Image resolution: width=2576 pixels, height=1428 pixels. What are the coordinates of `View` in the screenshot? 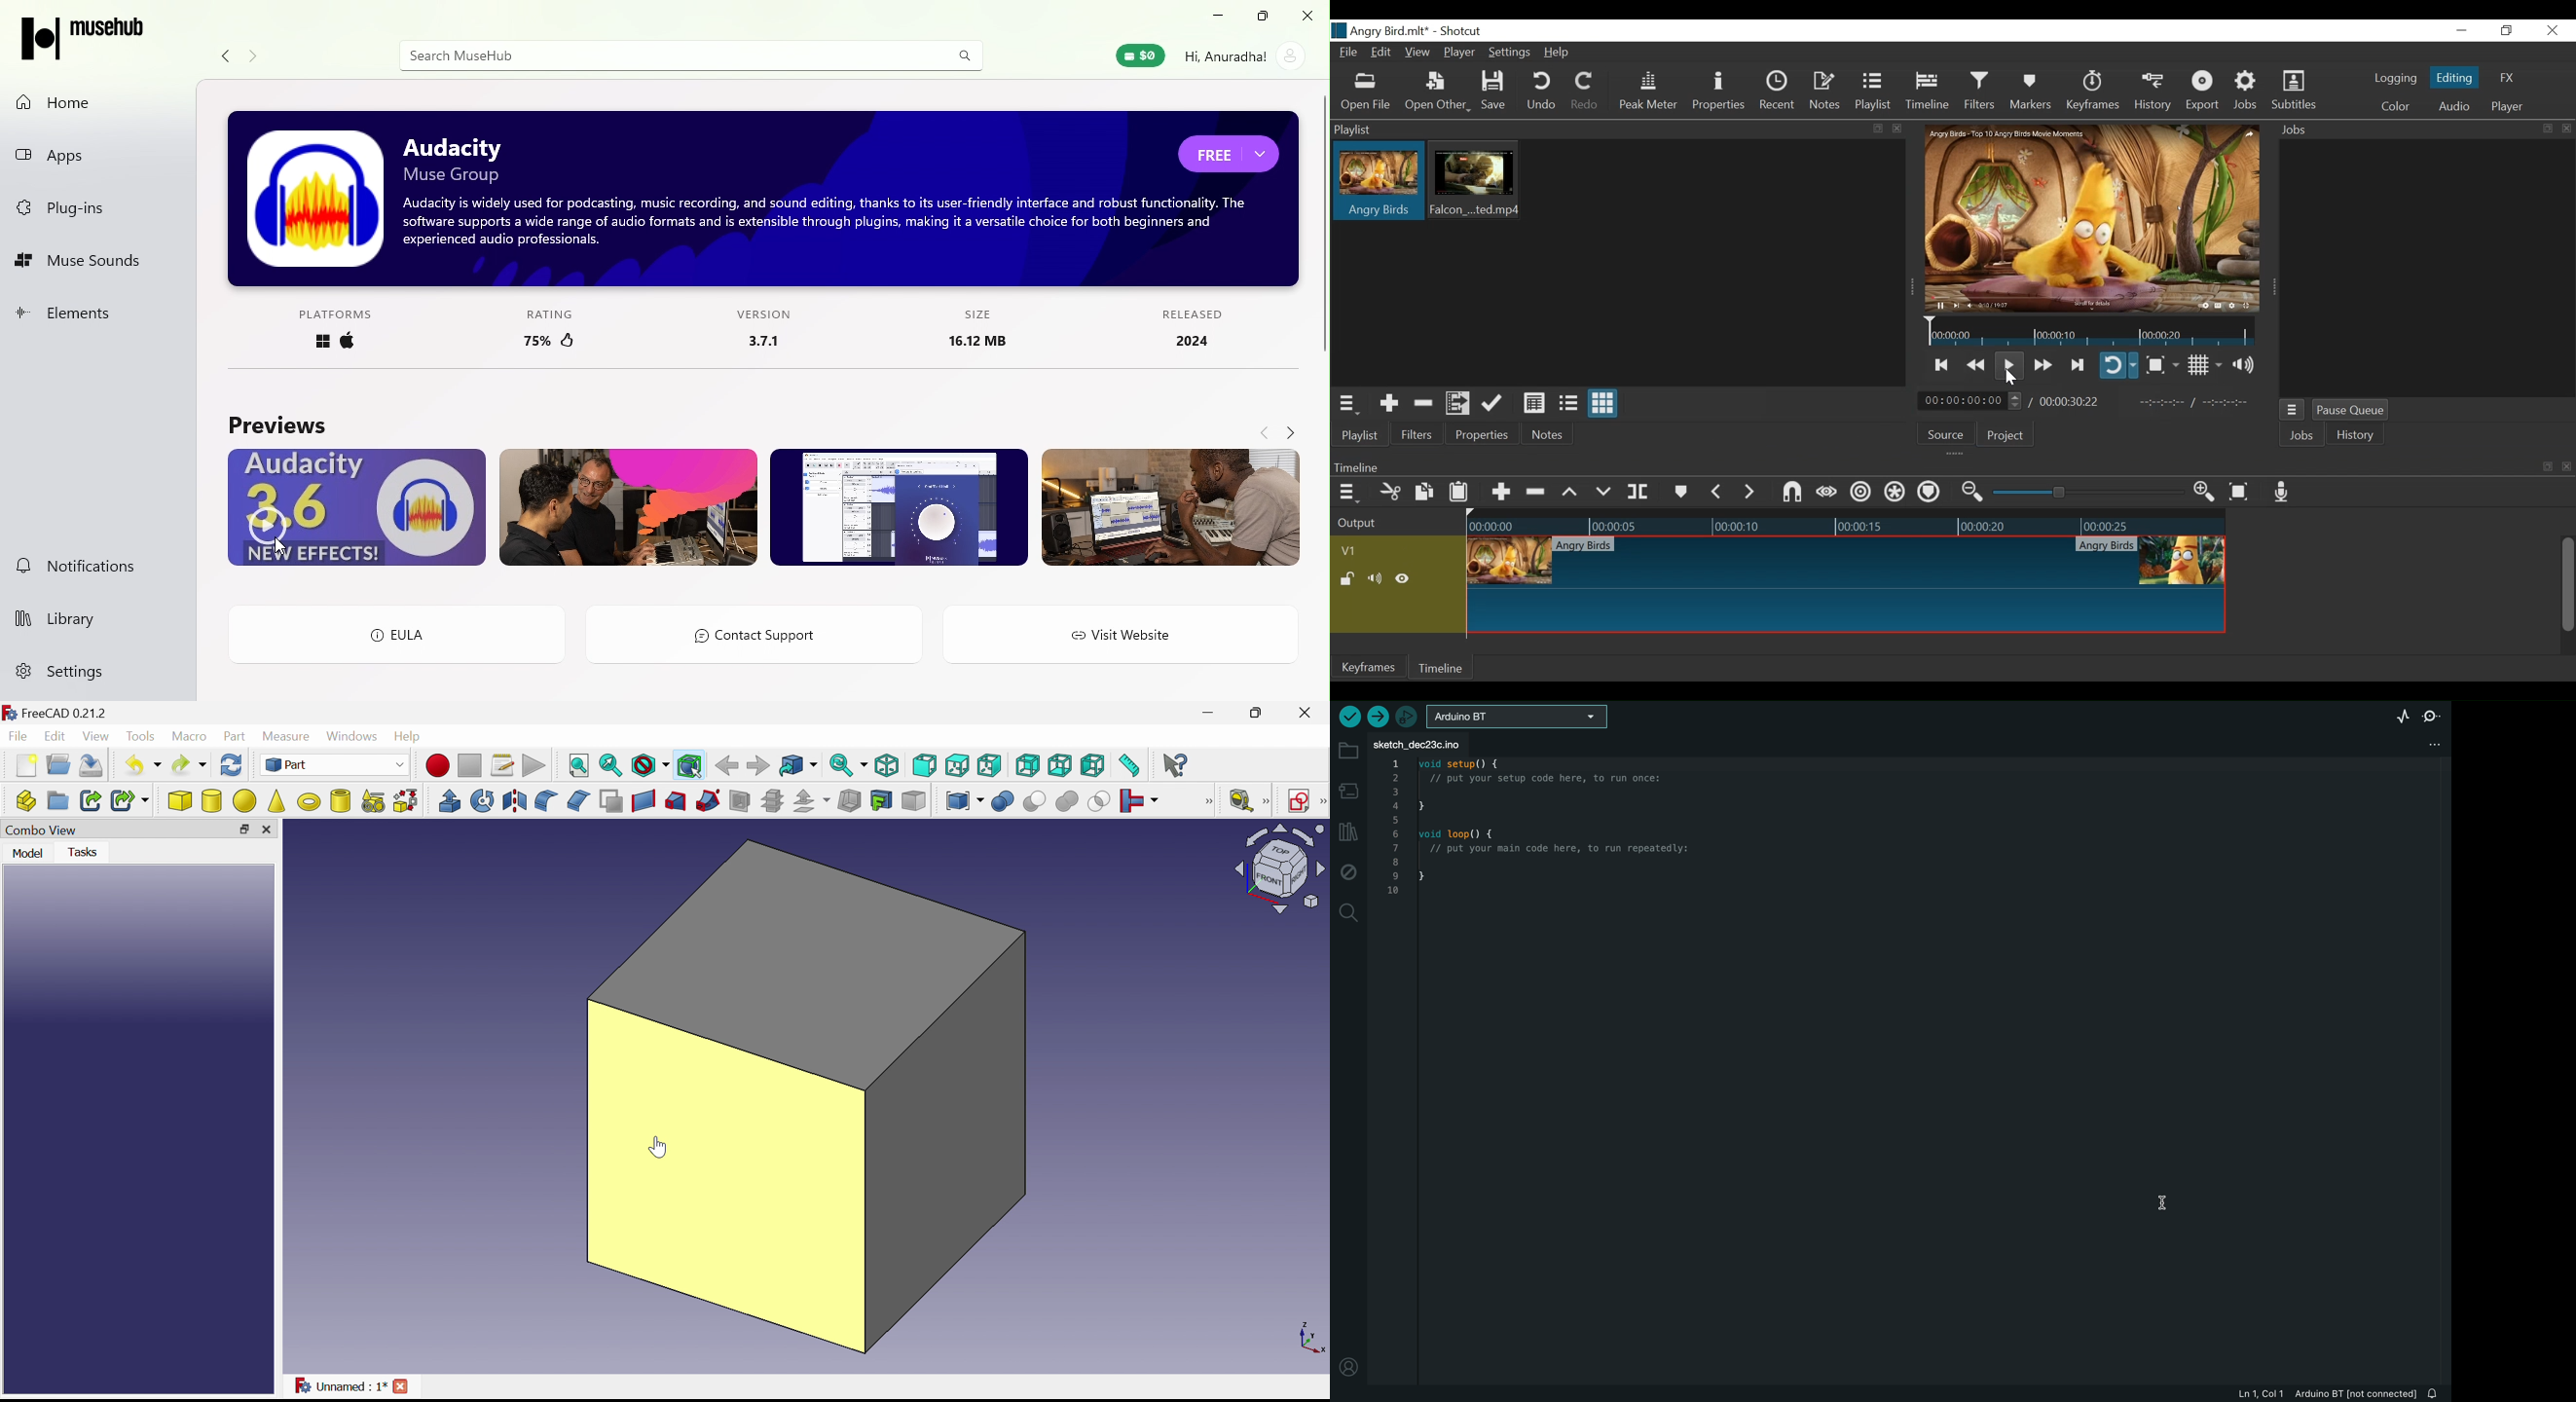 It's located at (1417, 53).